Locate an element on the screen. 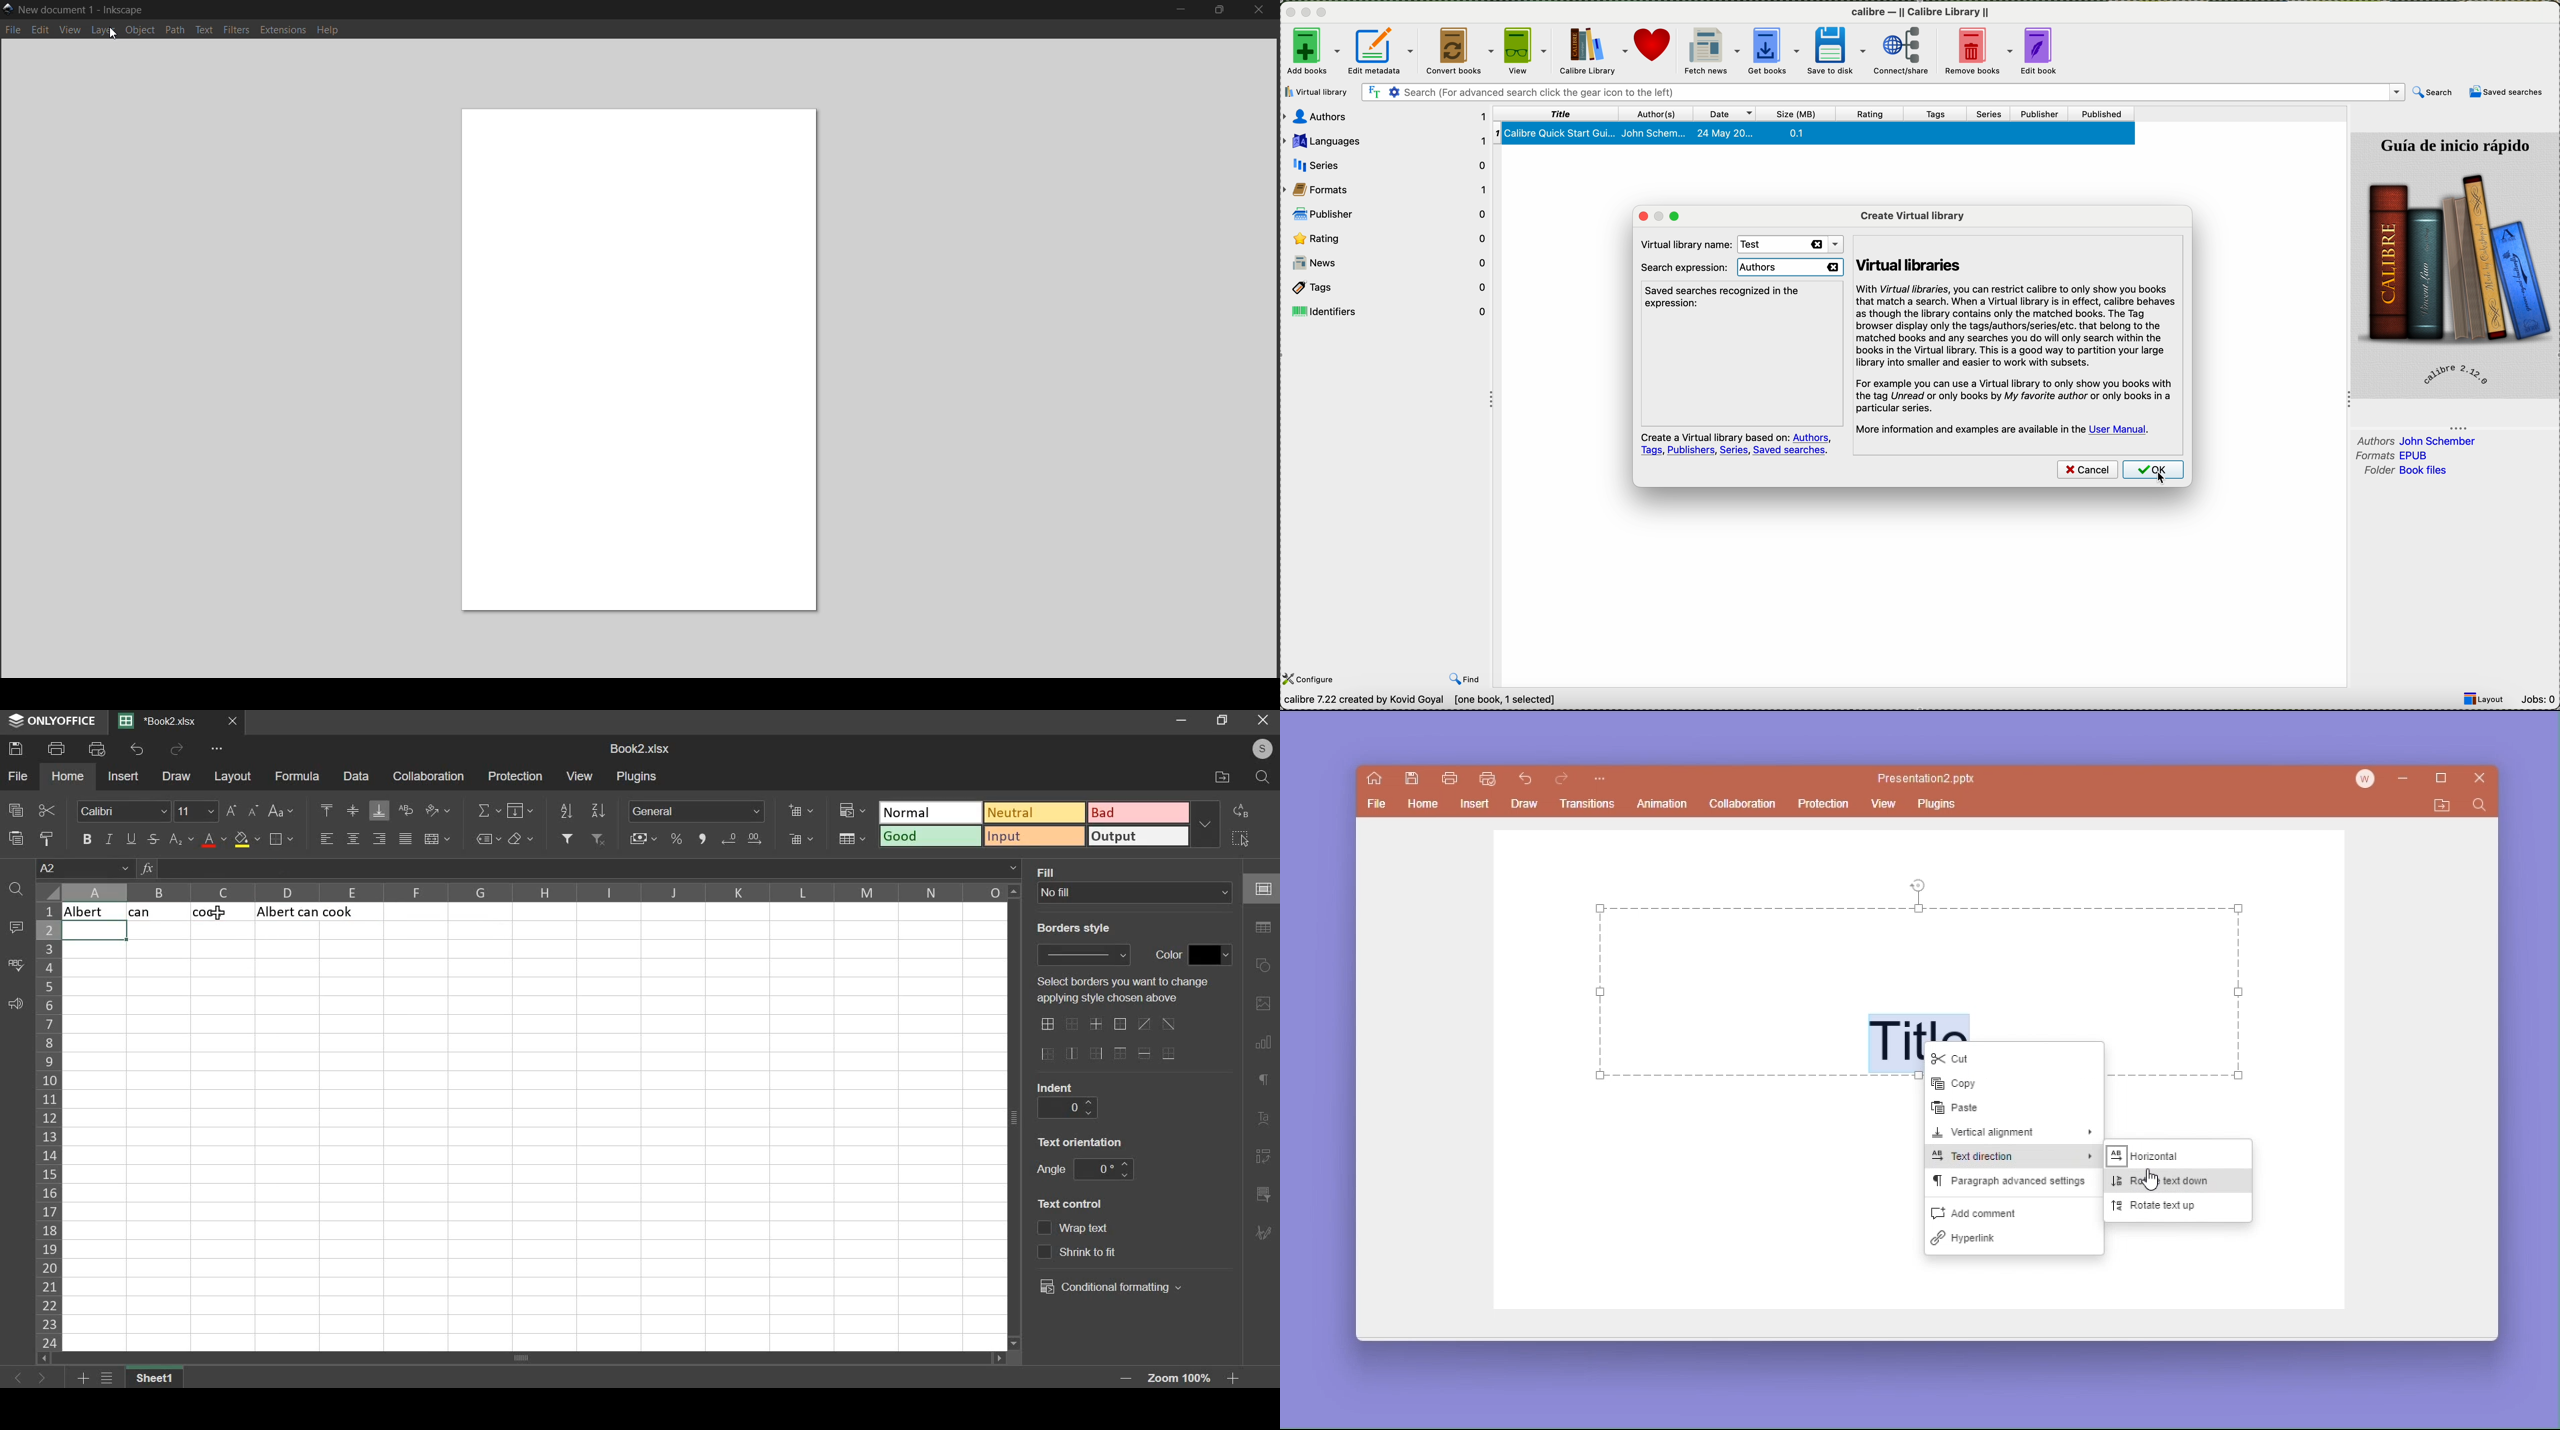 The width and height of the screenshot is (2576, 1456). publisher is located at coordinates (2042, 114).